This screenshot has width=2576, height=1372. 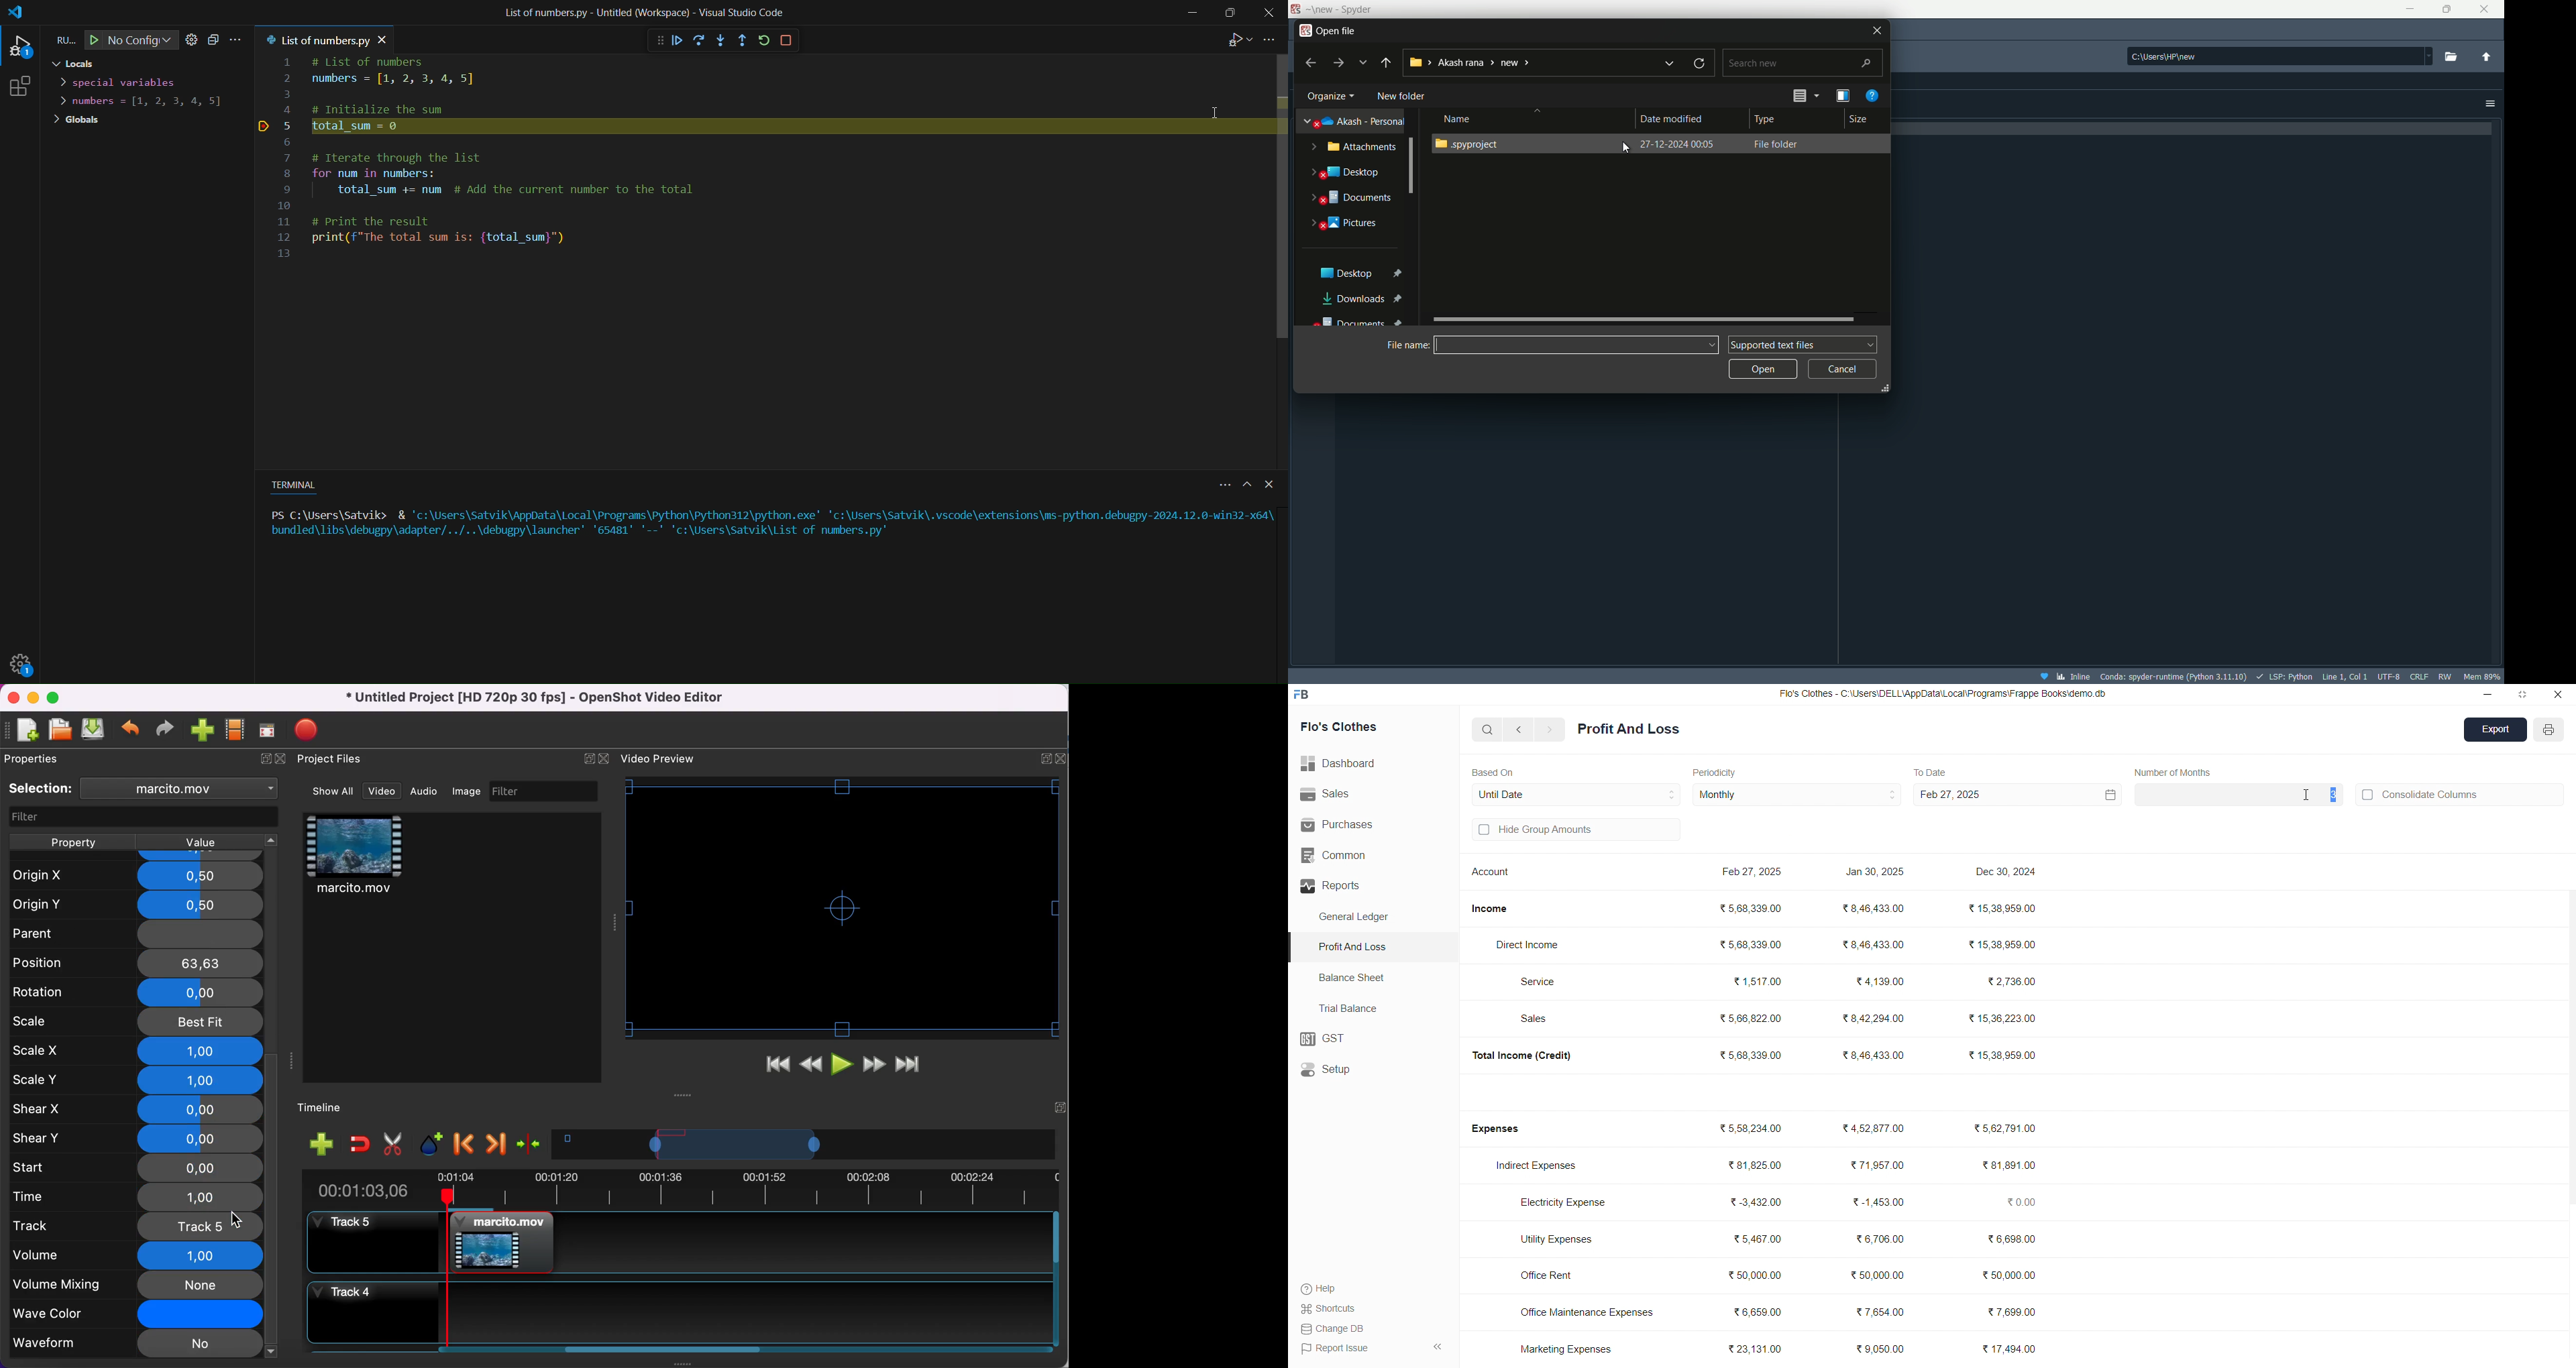 I want to click on cursor, so click(x=235, y=1219).